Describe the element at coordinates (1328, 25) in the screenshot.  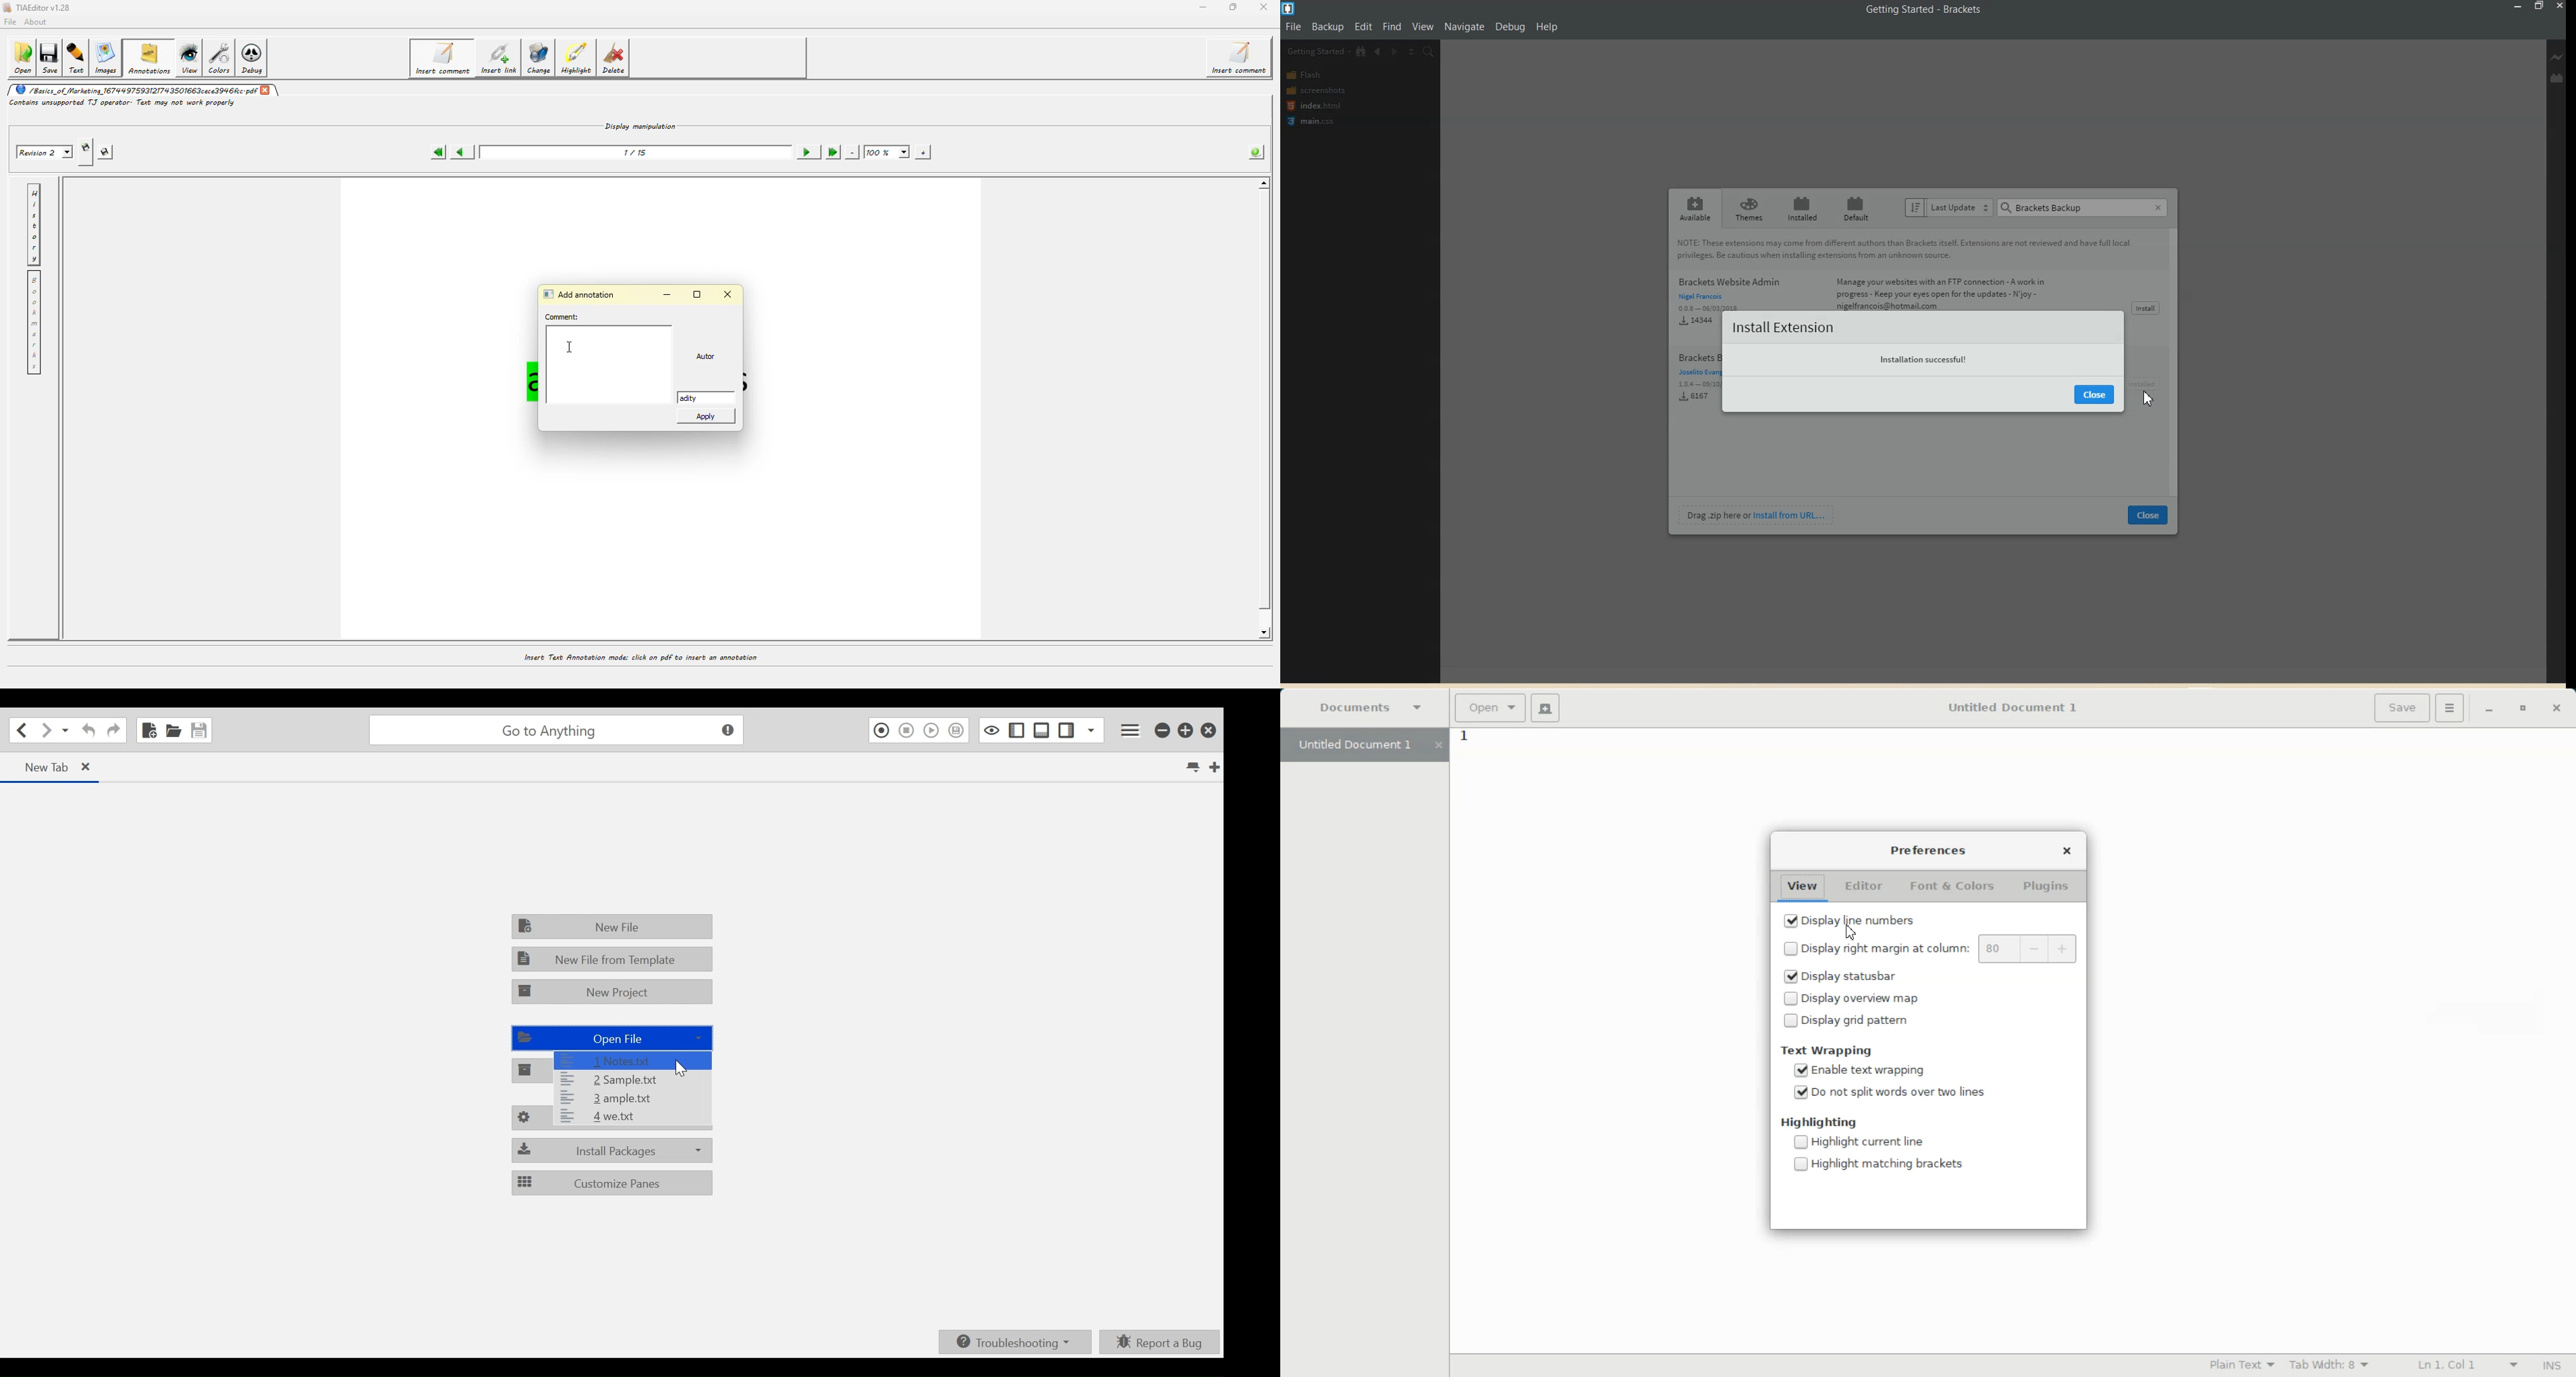
I see `` at that location.